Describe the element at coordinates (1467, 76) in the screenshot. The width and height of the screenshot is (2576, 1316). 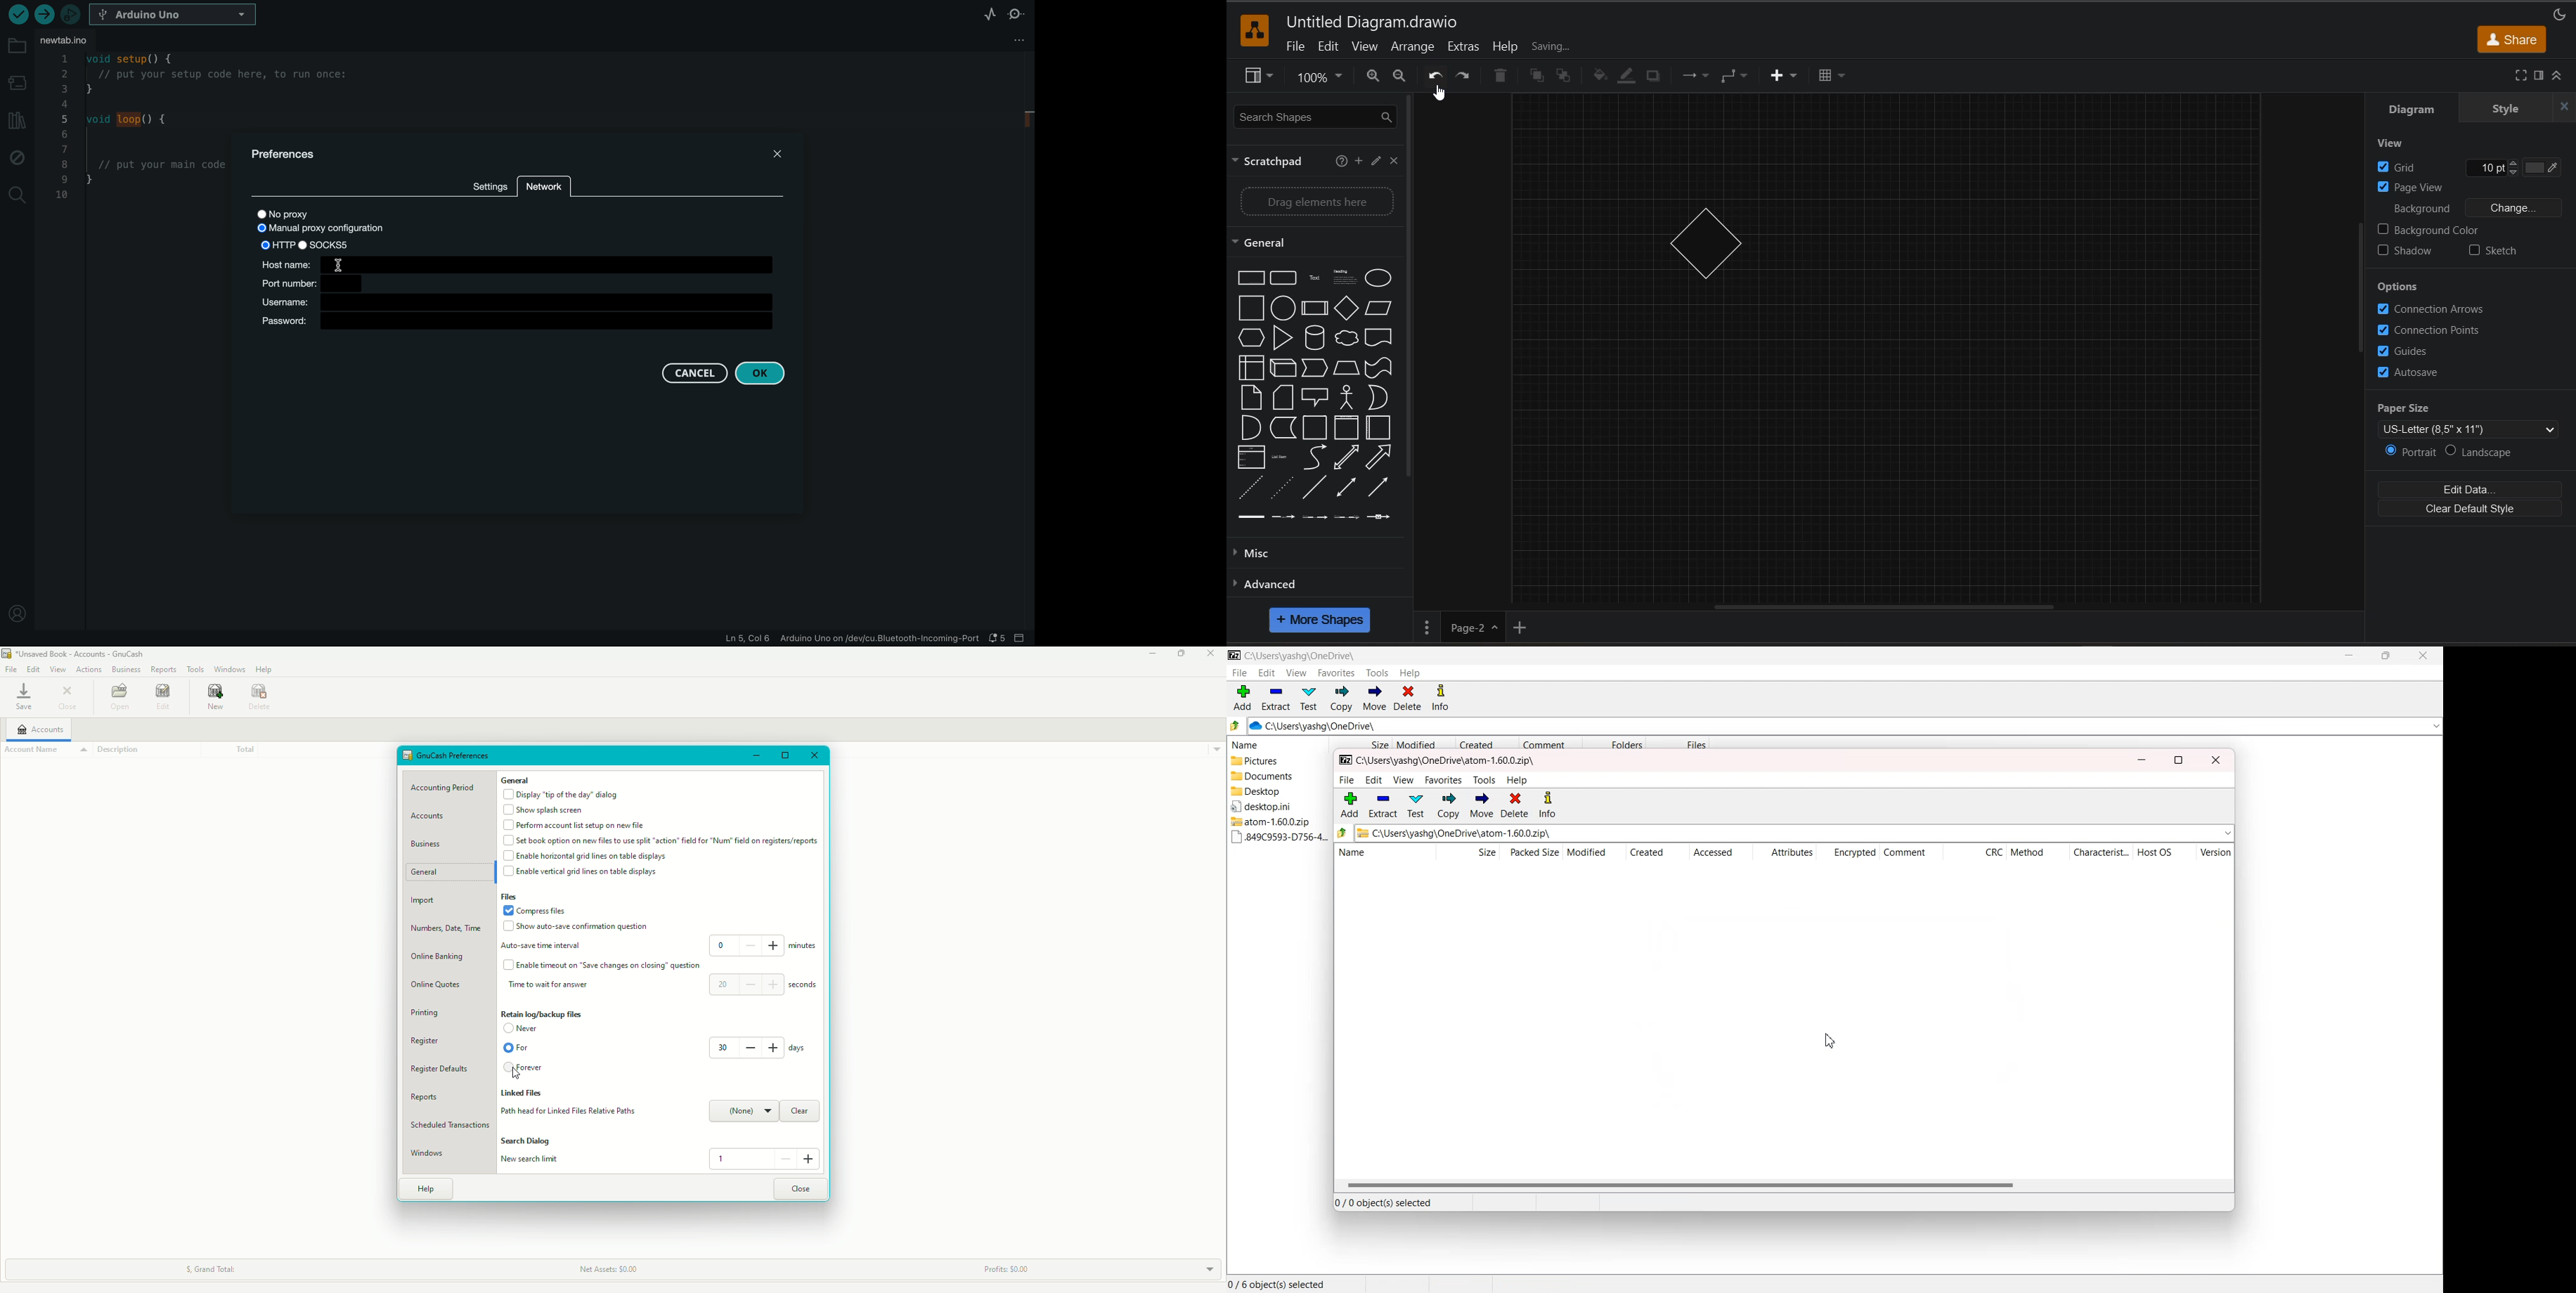
I see `redo` at that location.